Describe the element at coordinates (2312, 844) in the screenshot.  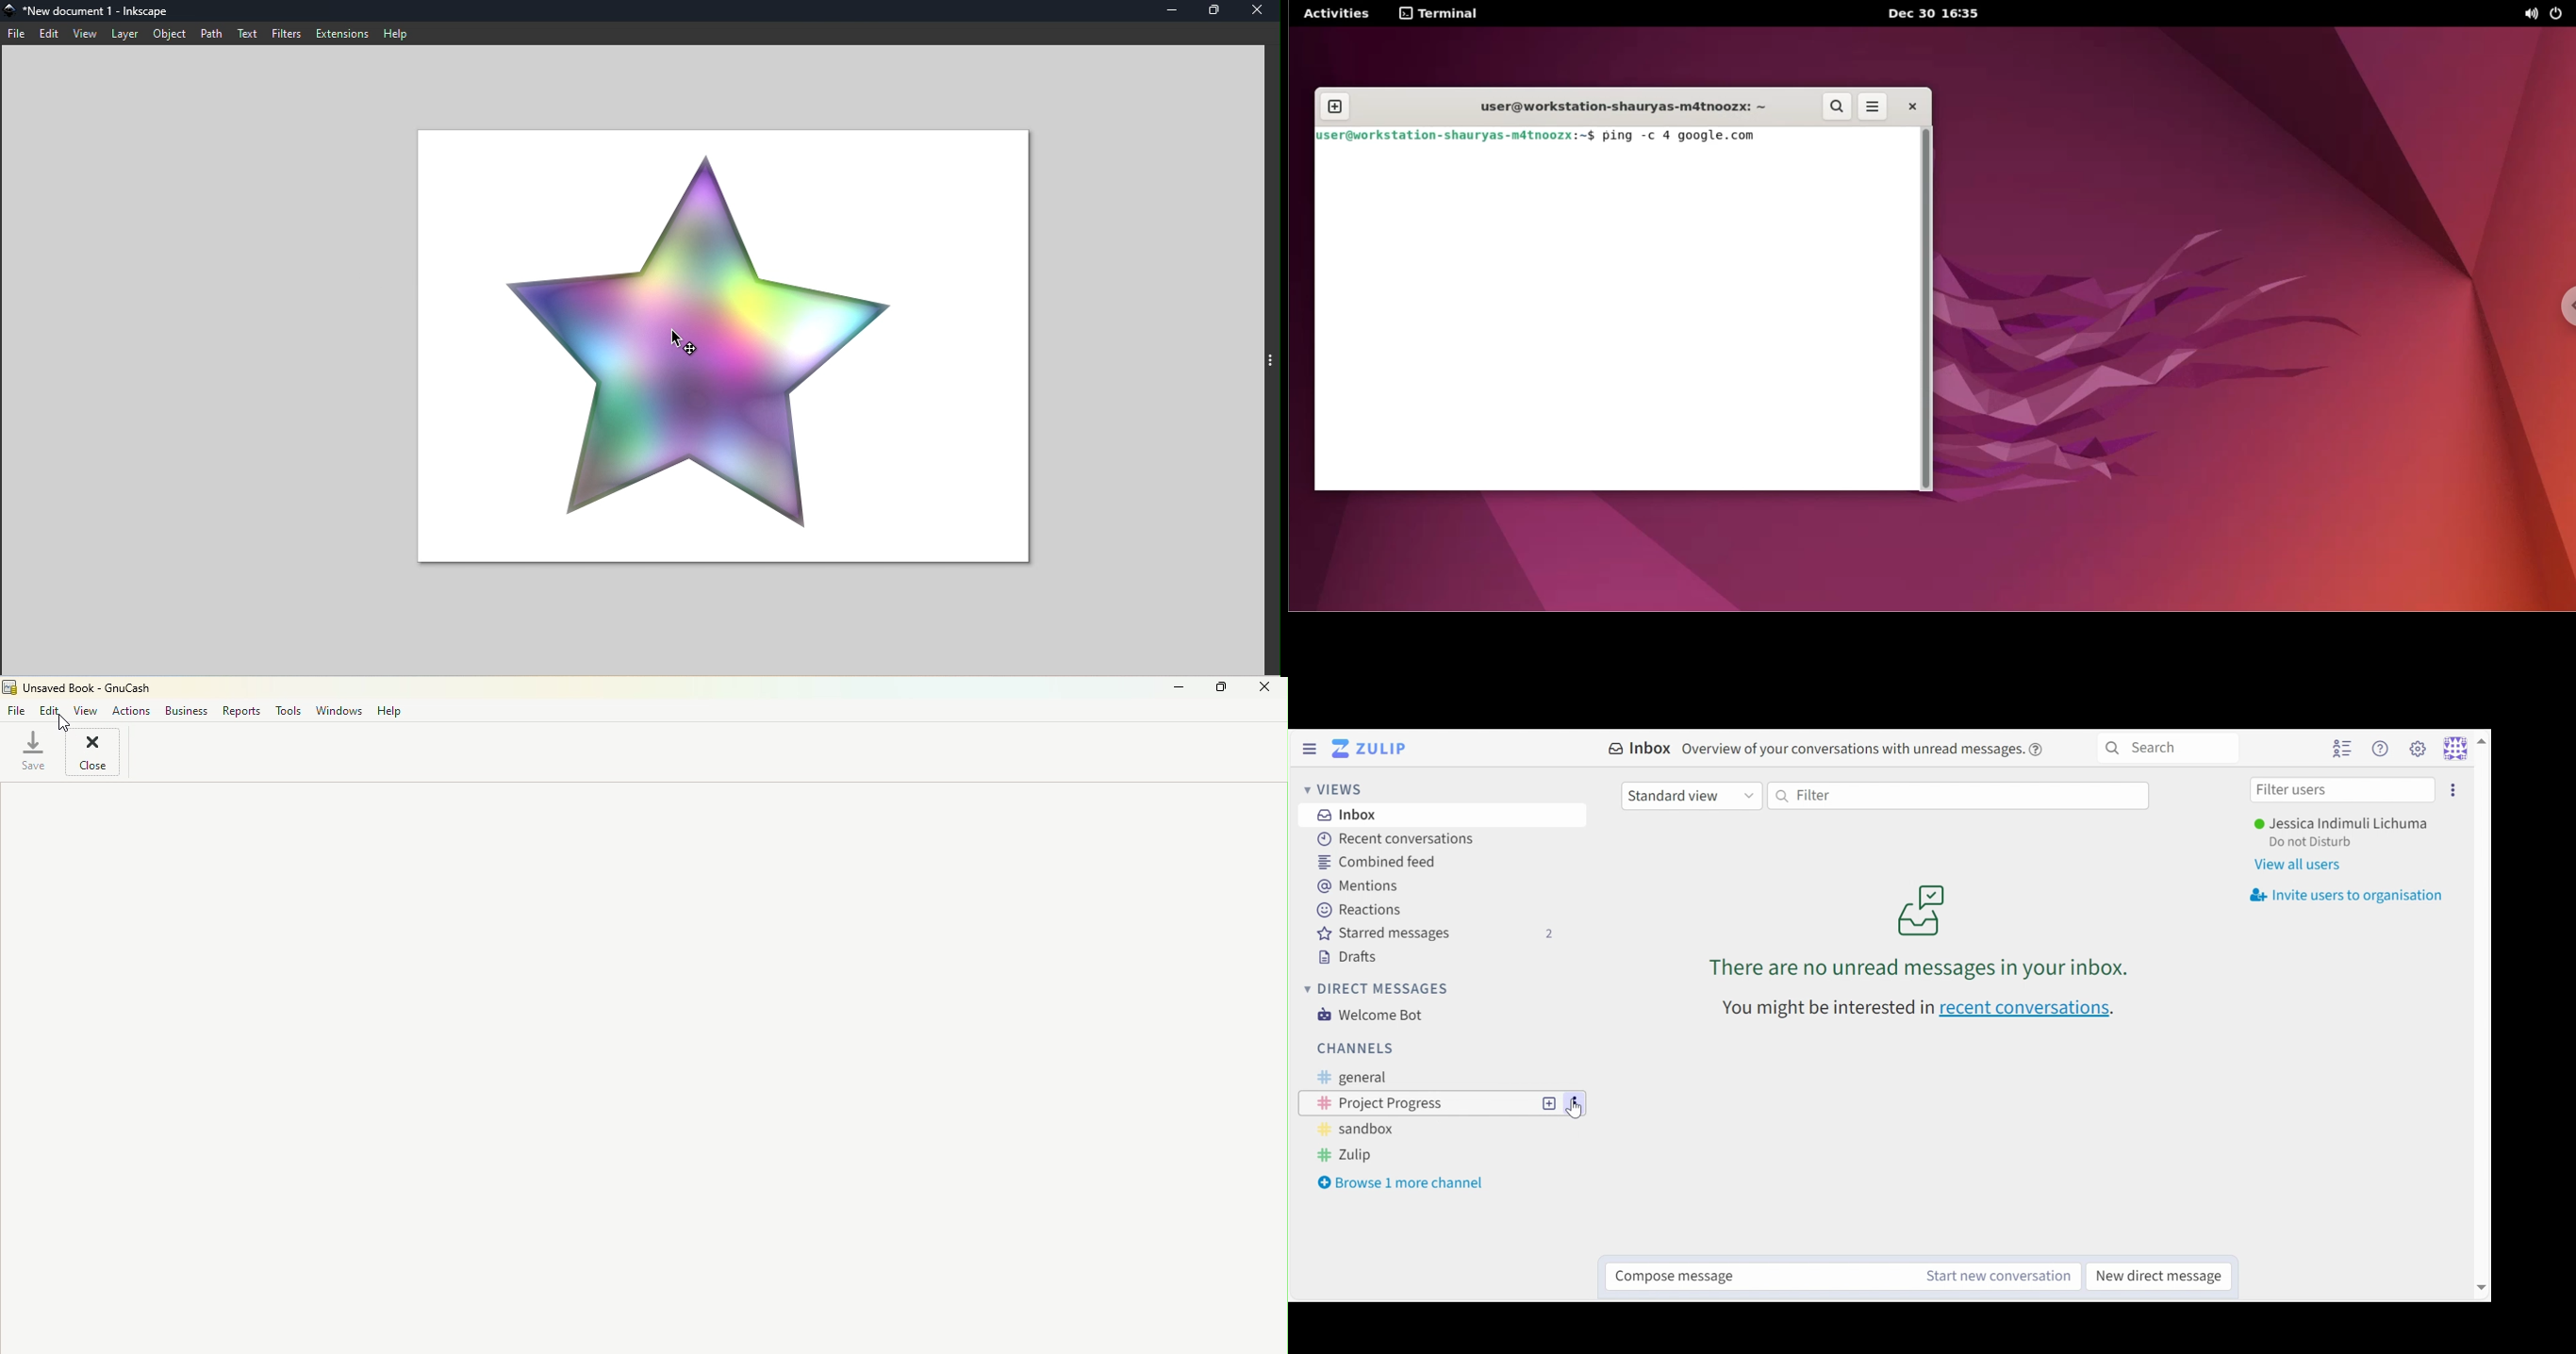
I see `Status` at that location.